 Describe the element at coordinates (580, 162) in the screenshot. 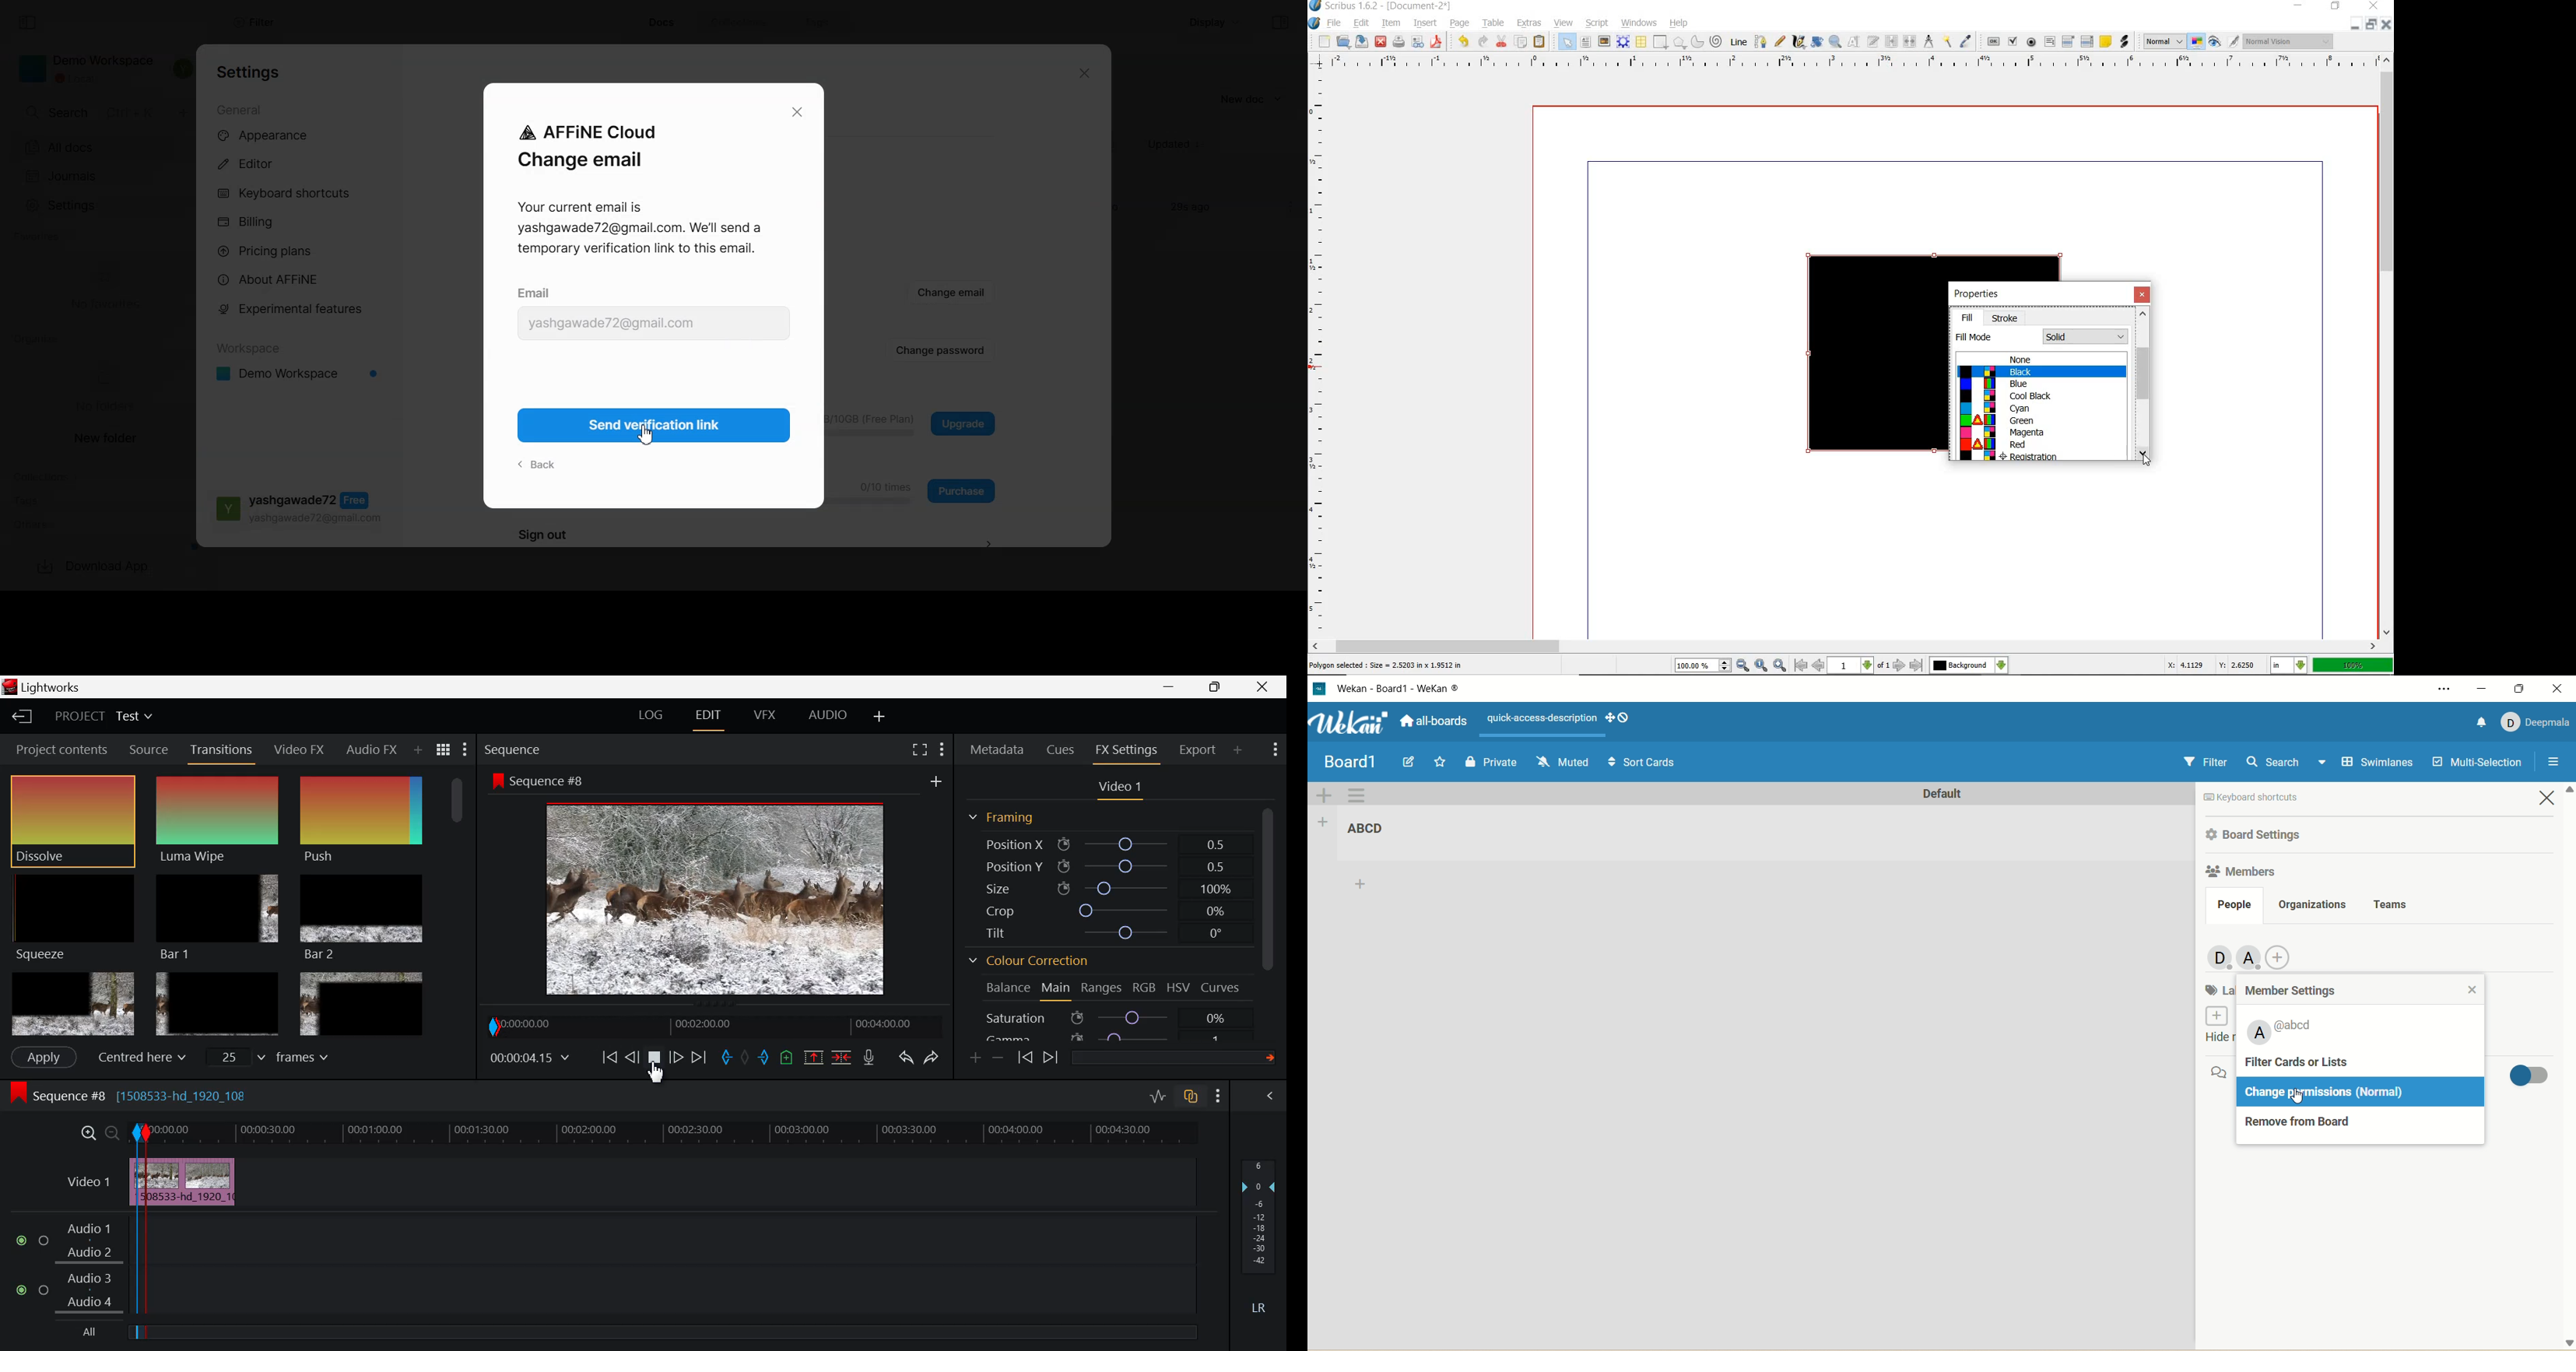

I see `change email` at that location.